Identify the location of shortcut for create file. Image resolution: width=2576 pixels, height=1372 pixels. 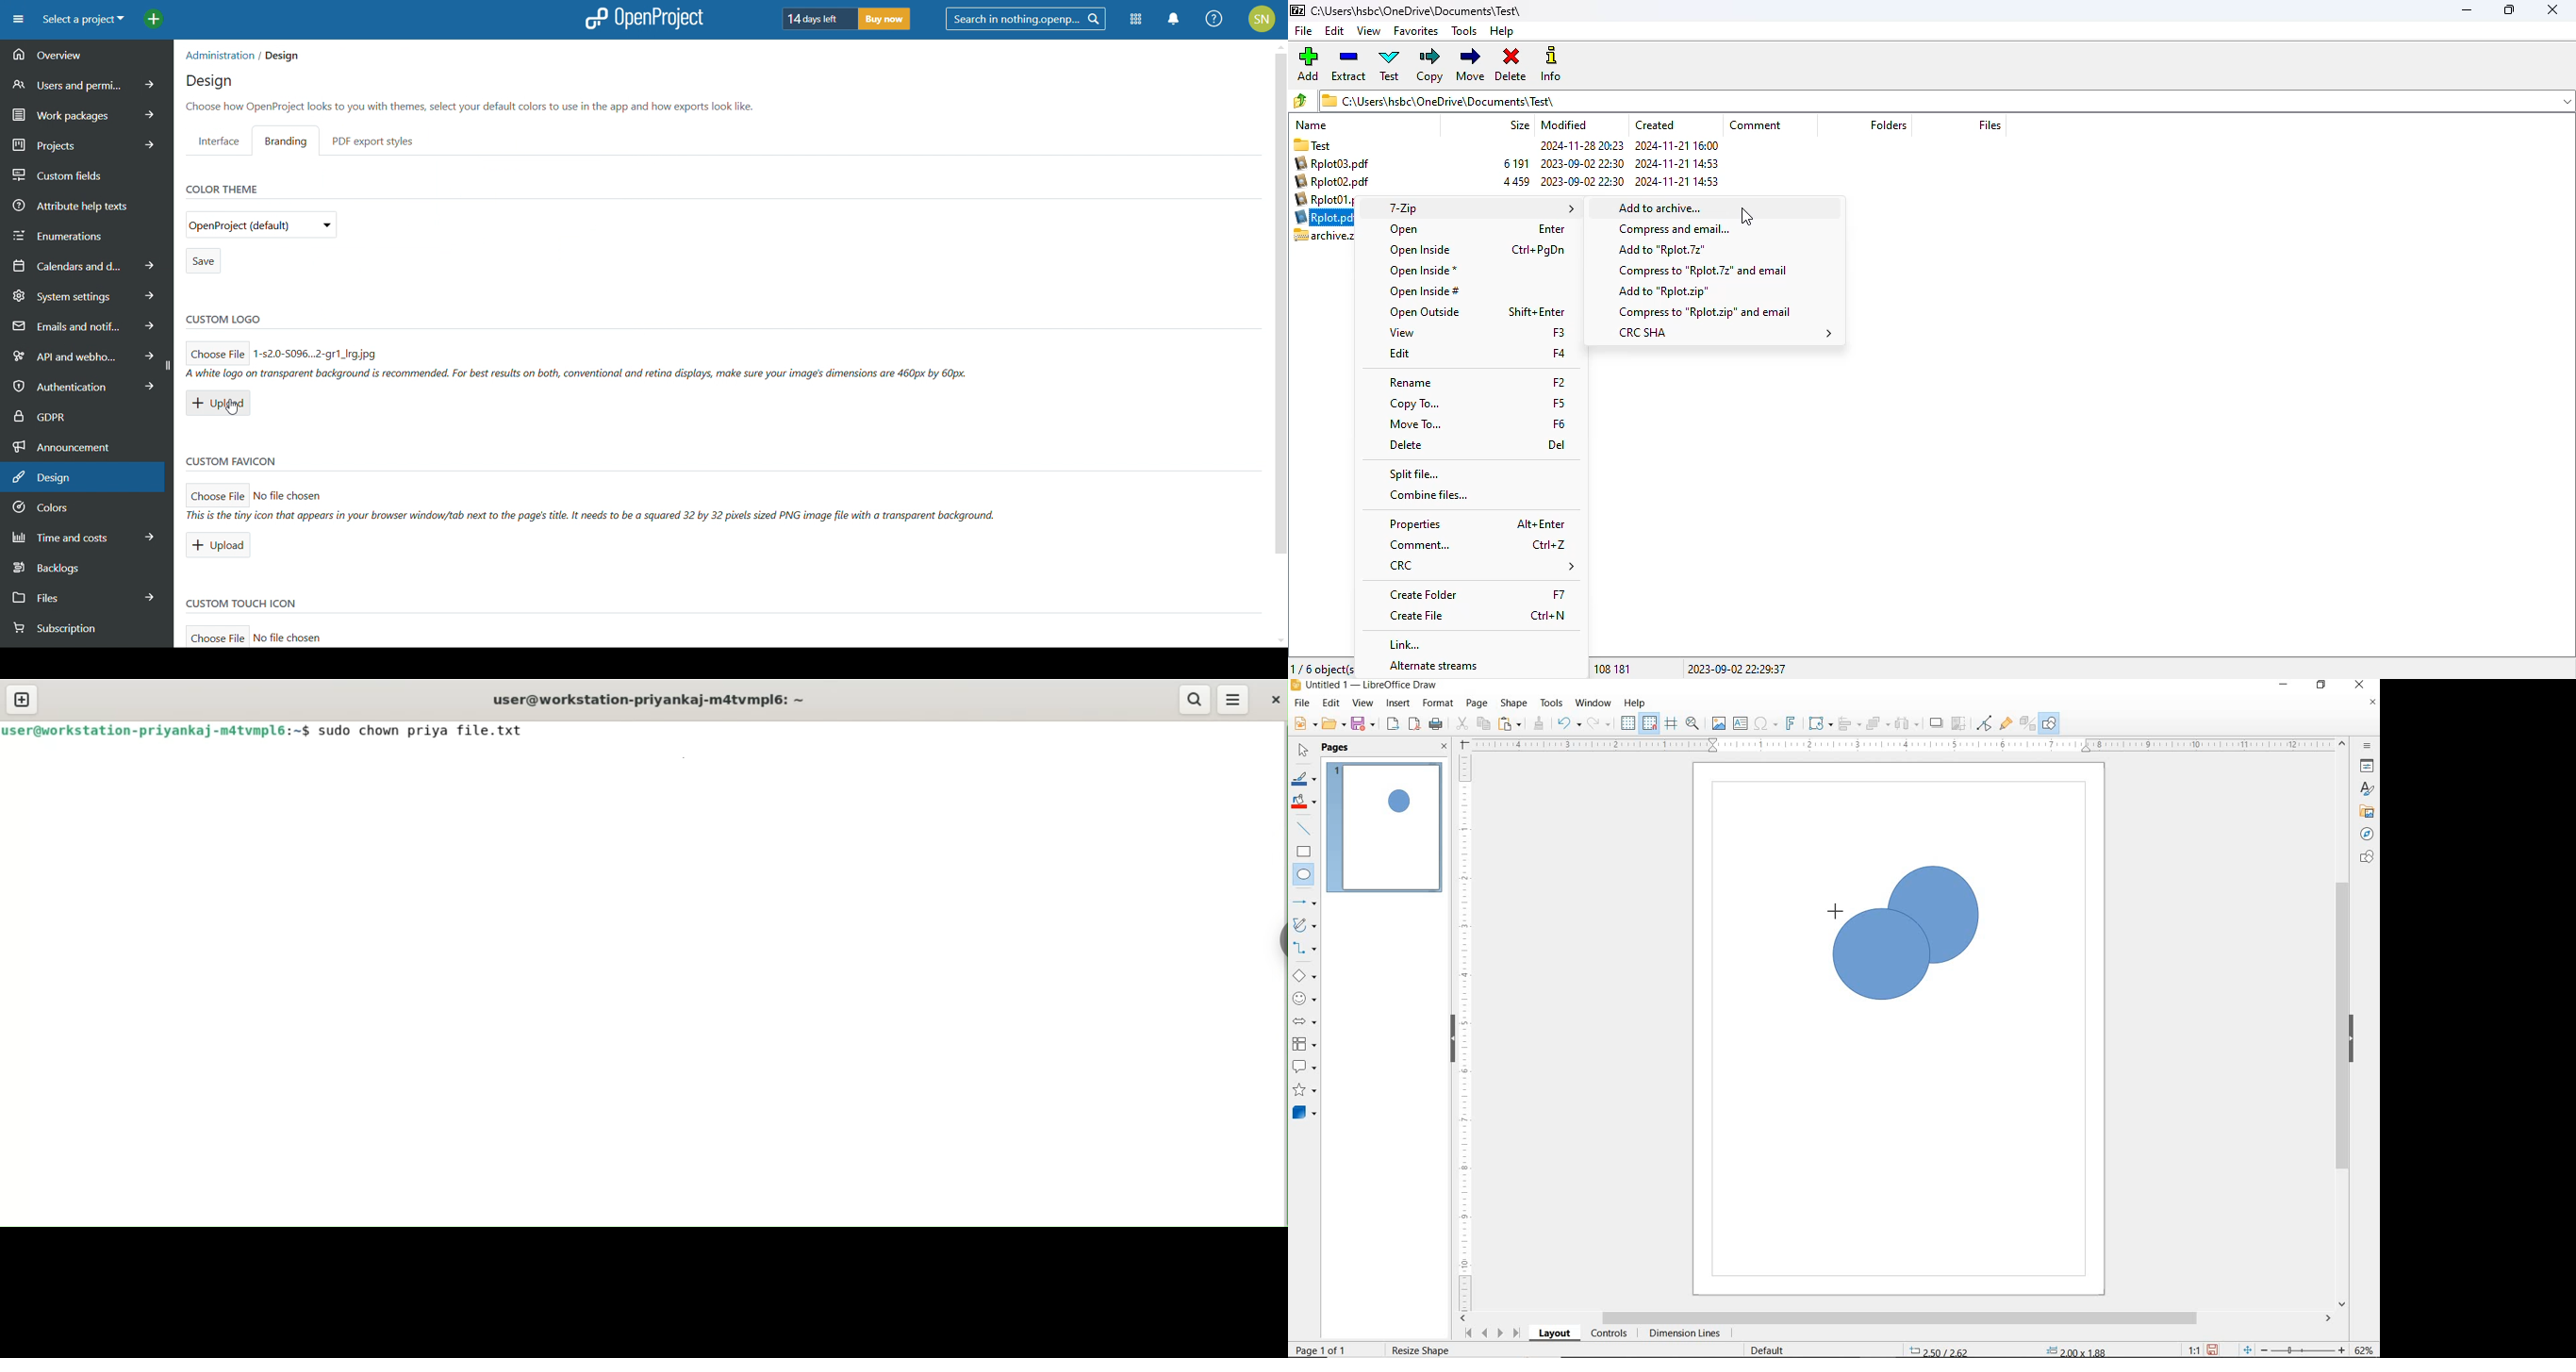
(1549, 617).